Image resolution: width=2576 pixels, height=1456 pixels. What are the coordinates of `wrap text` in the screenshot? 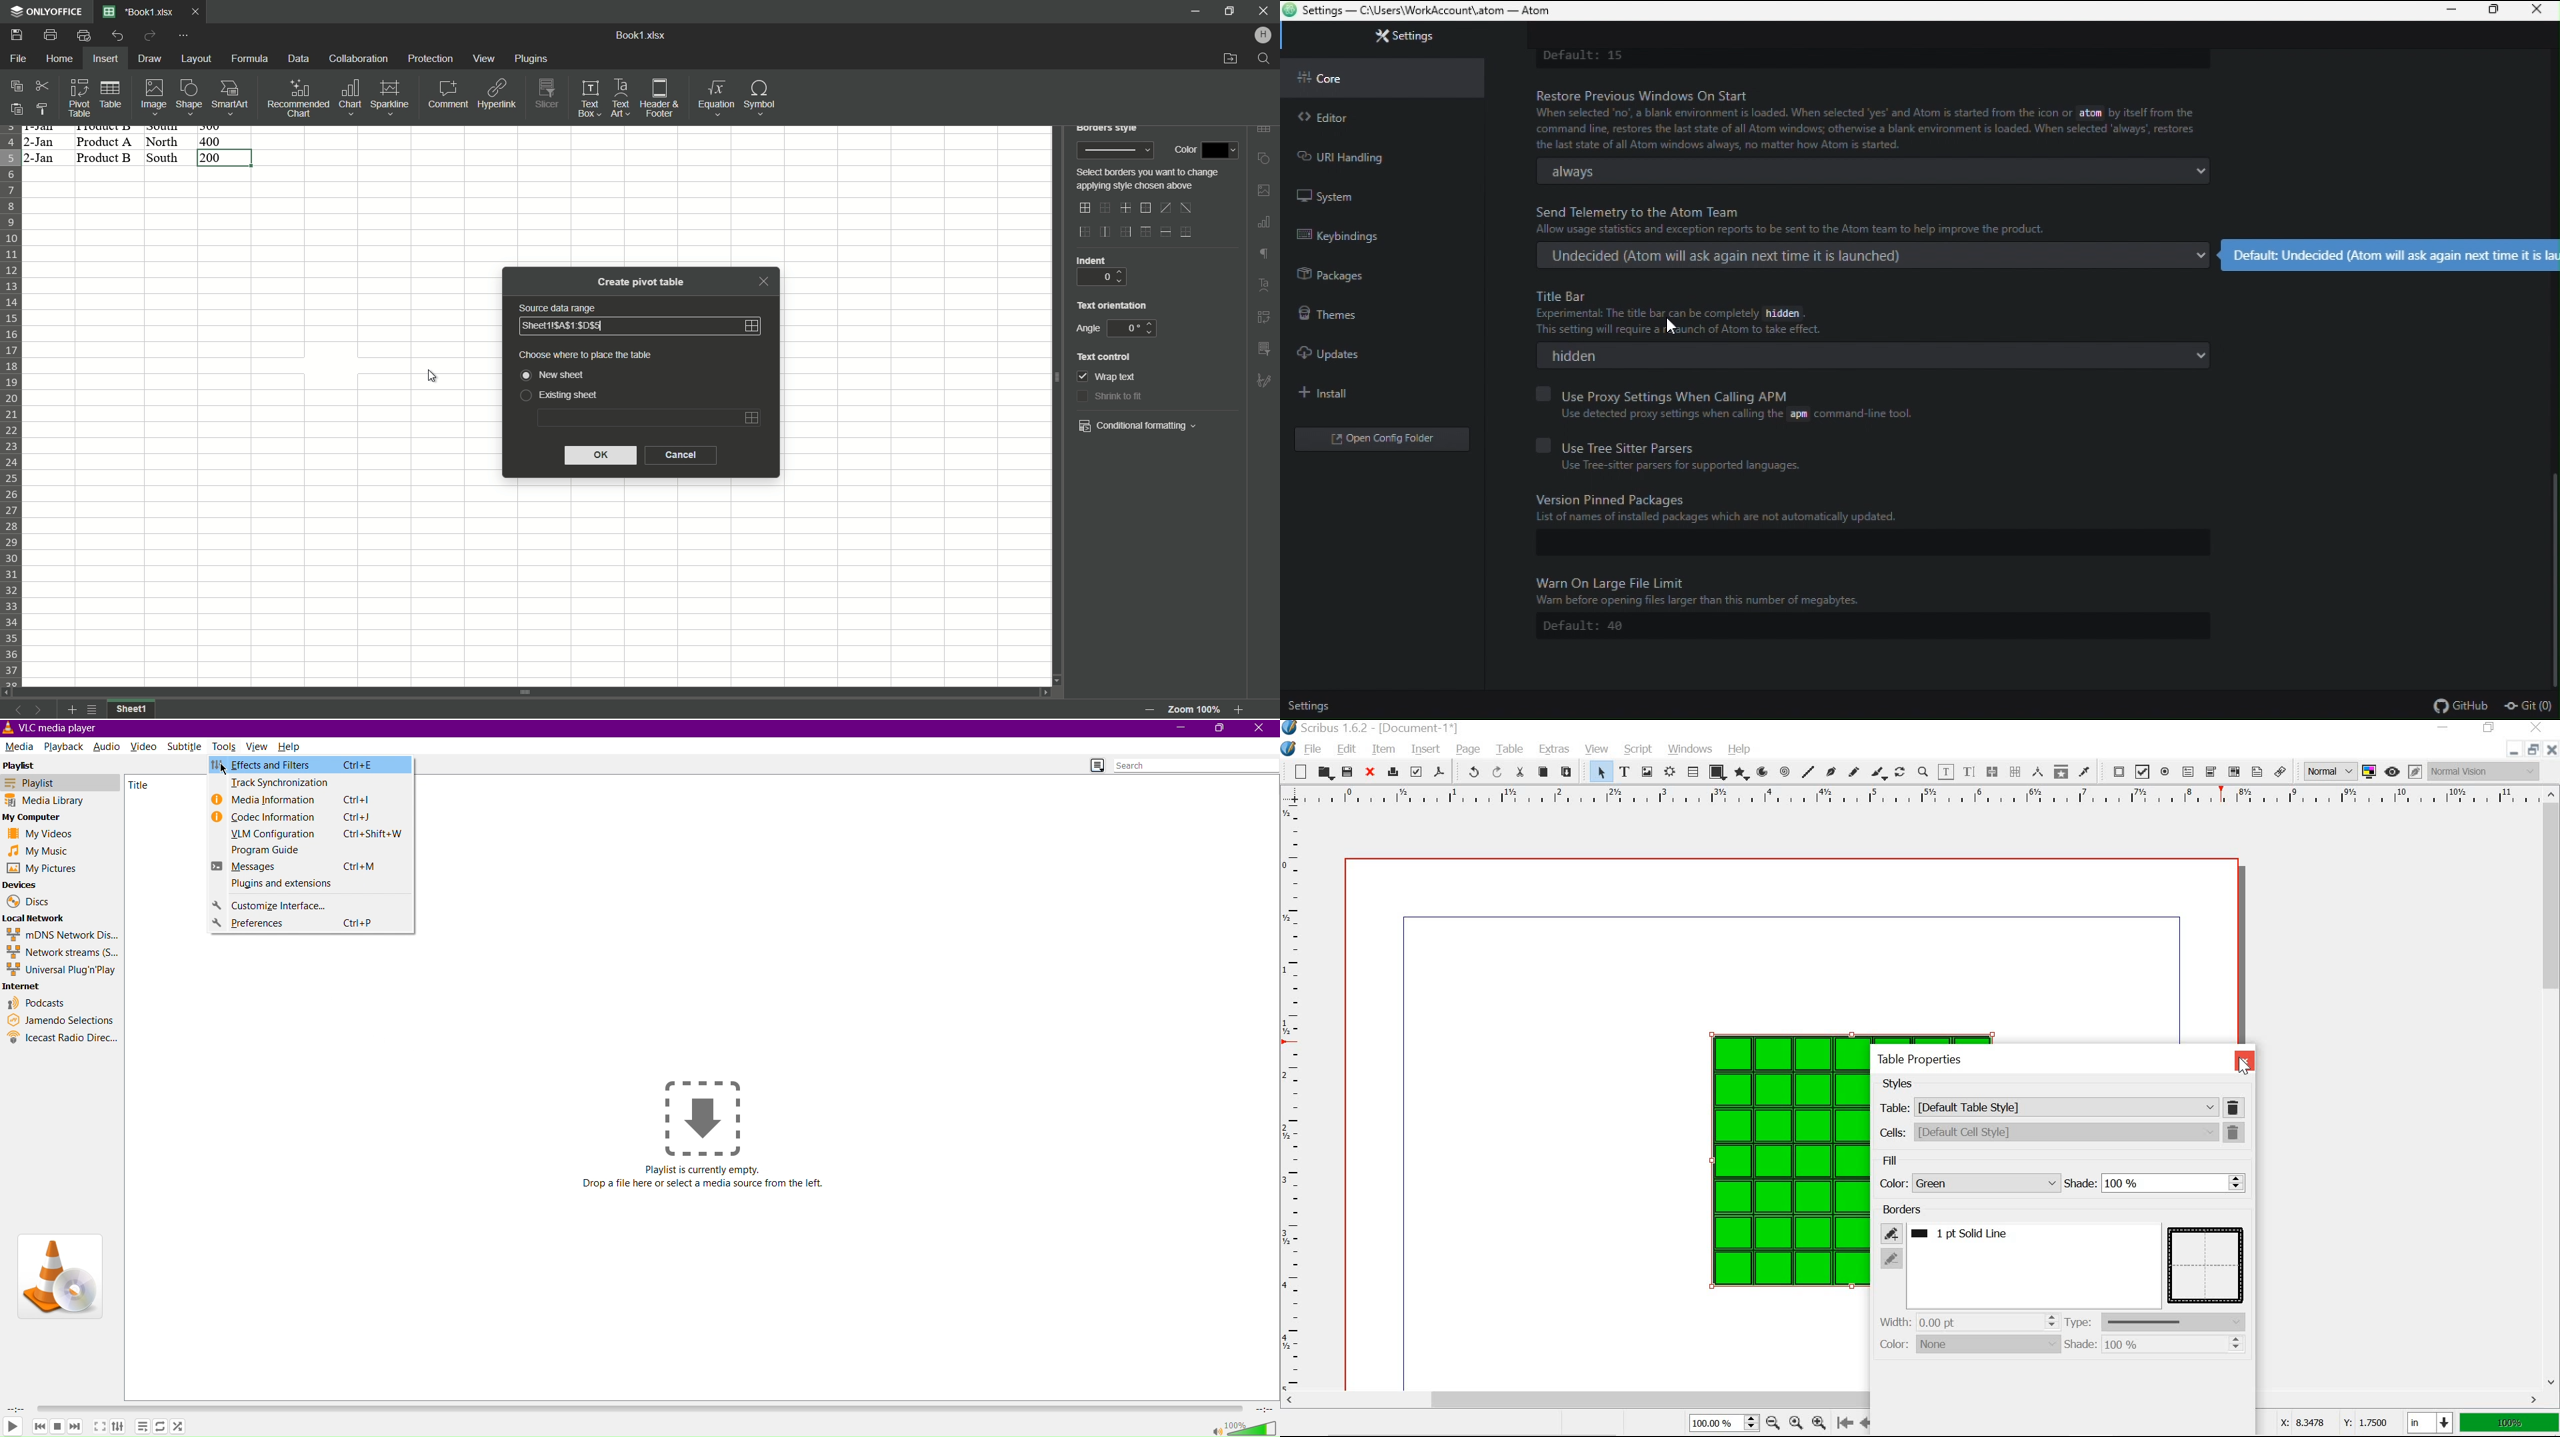 It's located at (1106, 377).